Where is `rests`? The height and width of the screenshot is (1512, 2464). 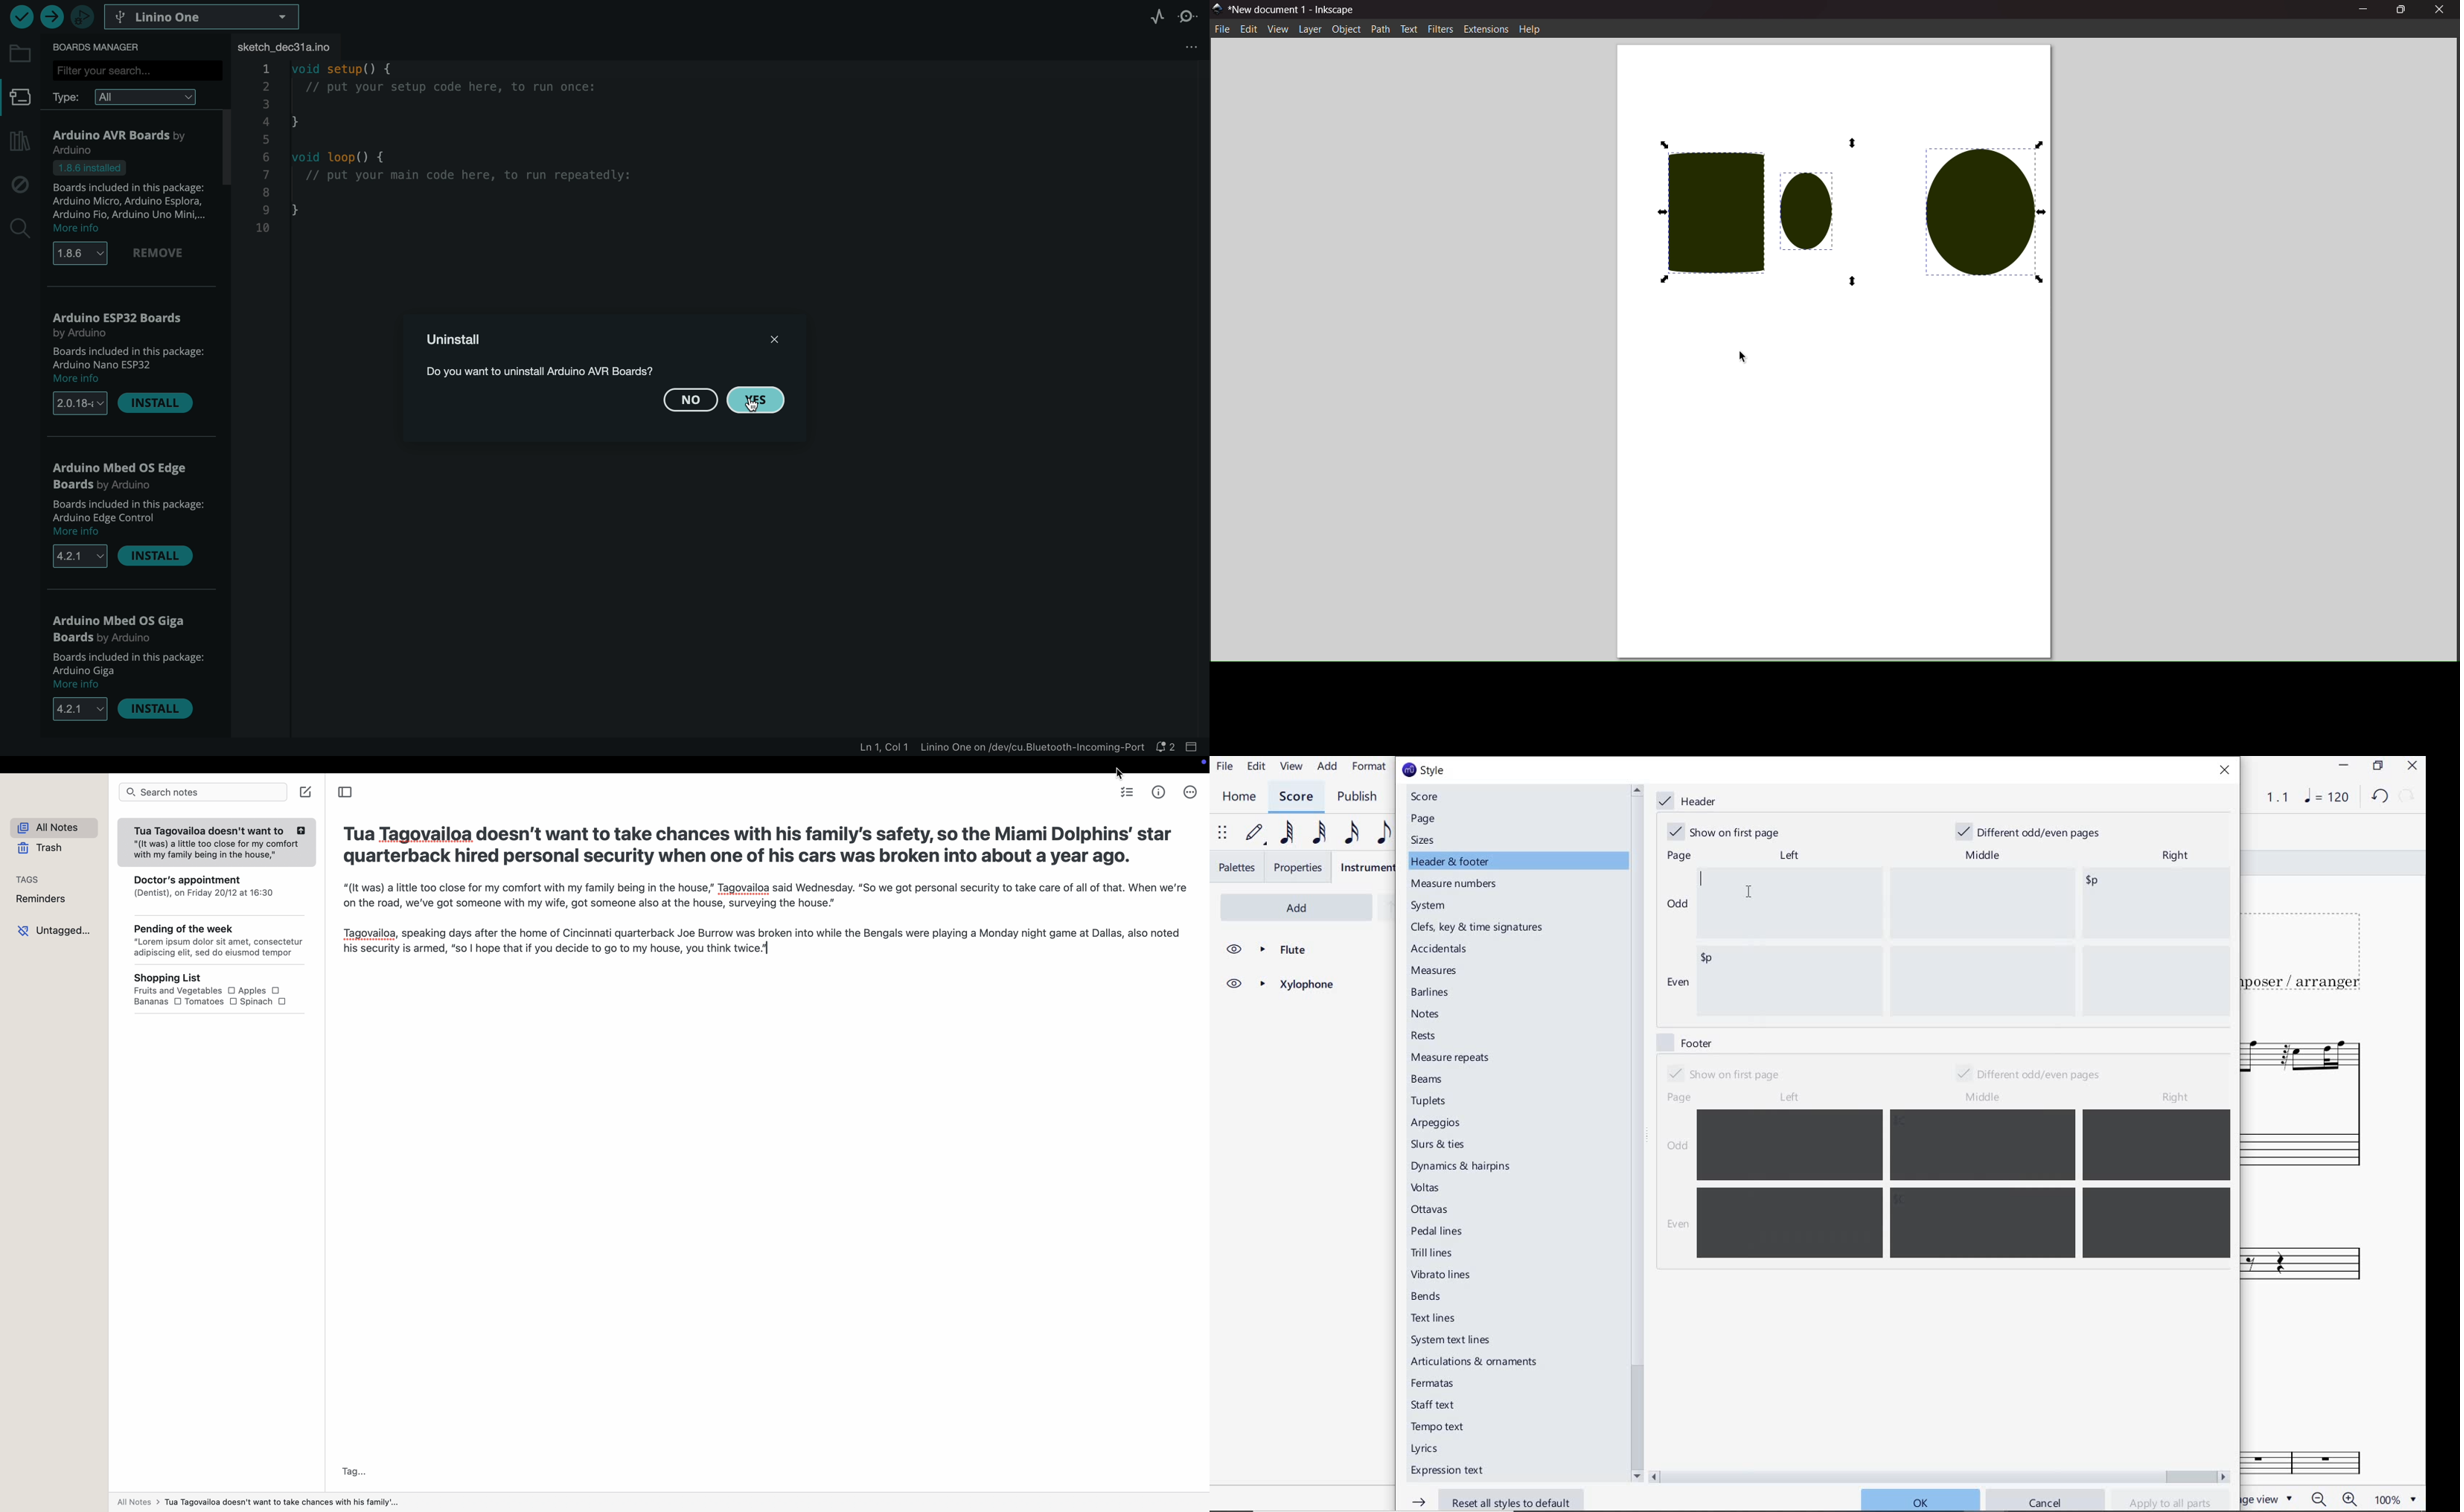 rests is located at coordinates (1437, 1036).